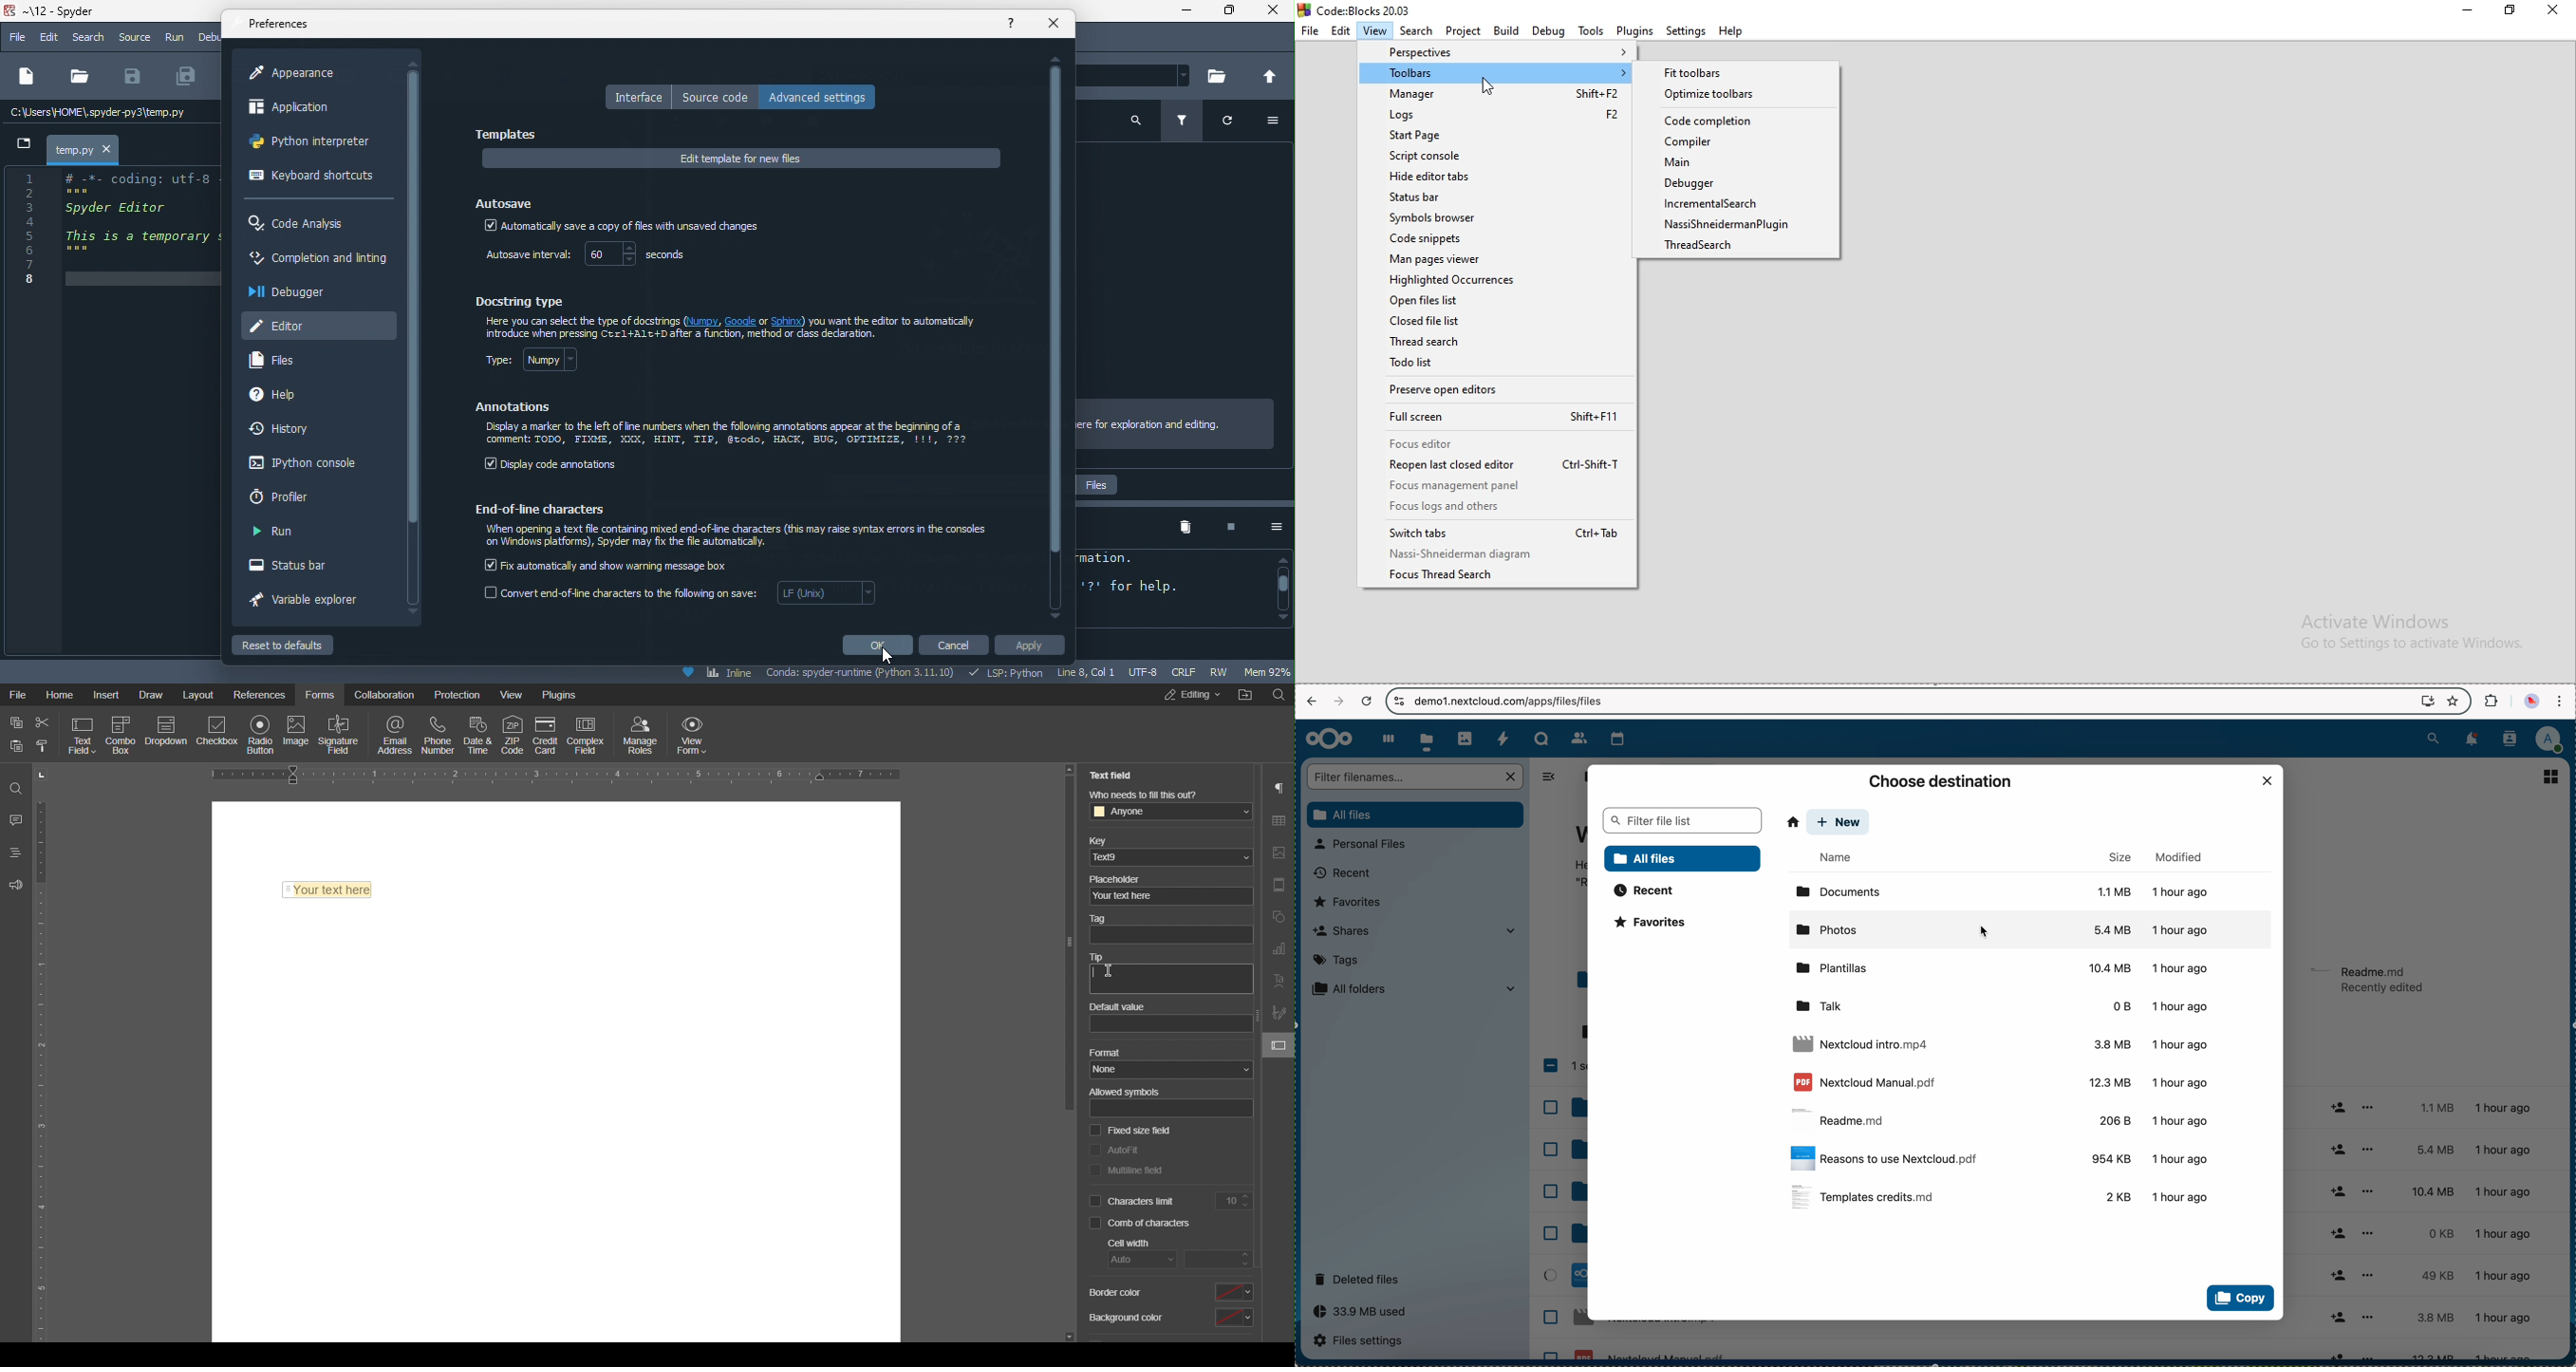  What do you see at coordinates (298, 733) in the screenshot?
I see `Image` at bounding box center [298, 733].